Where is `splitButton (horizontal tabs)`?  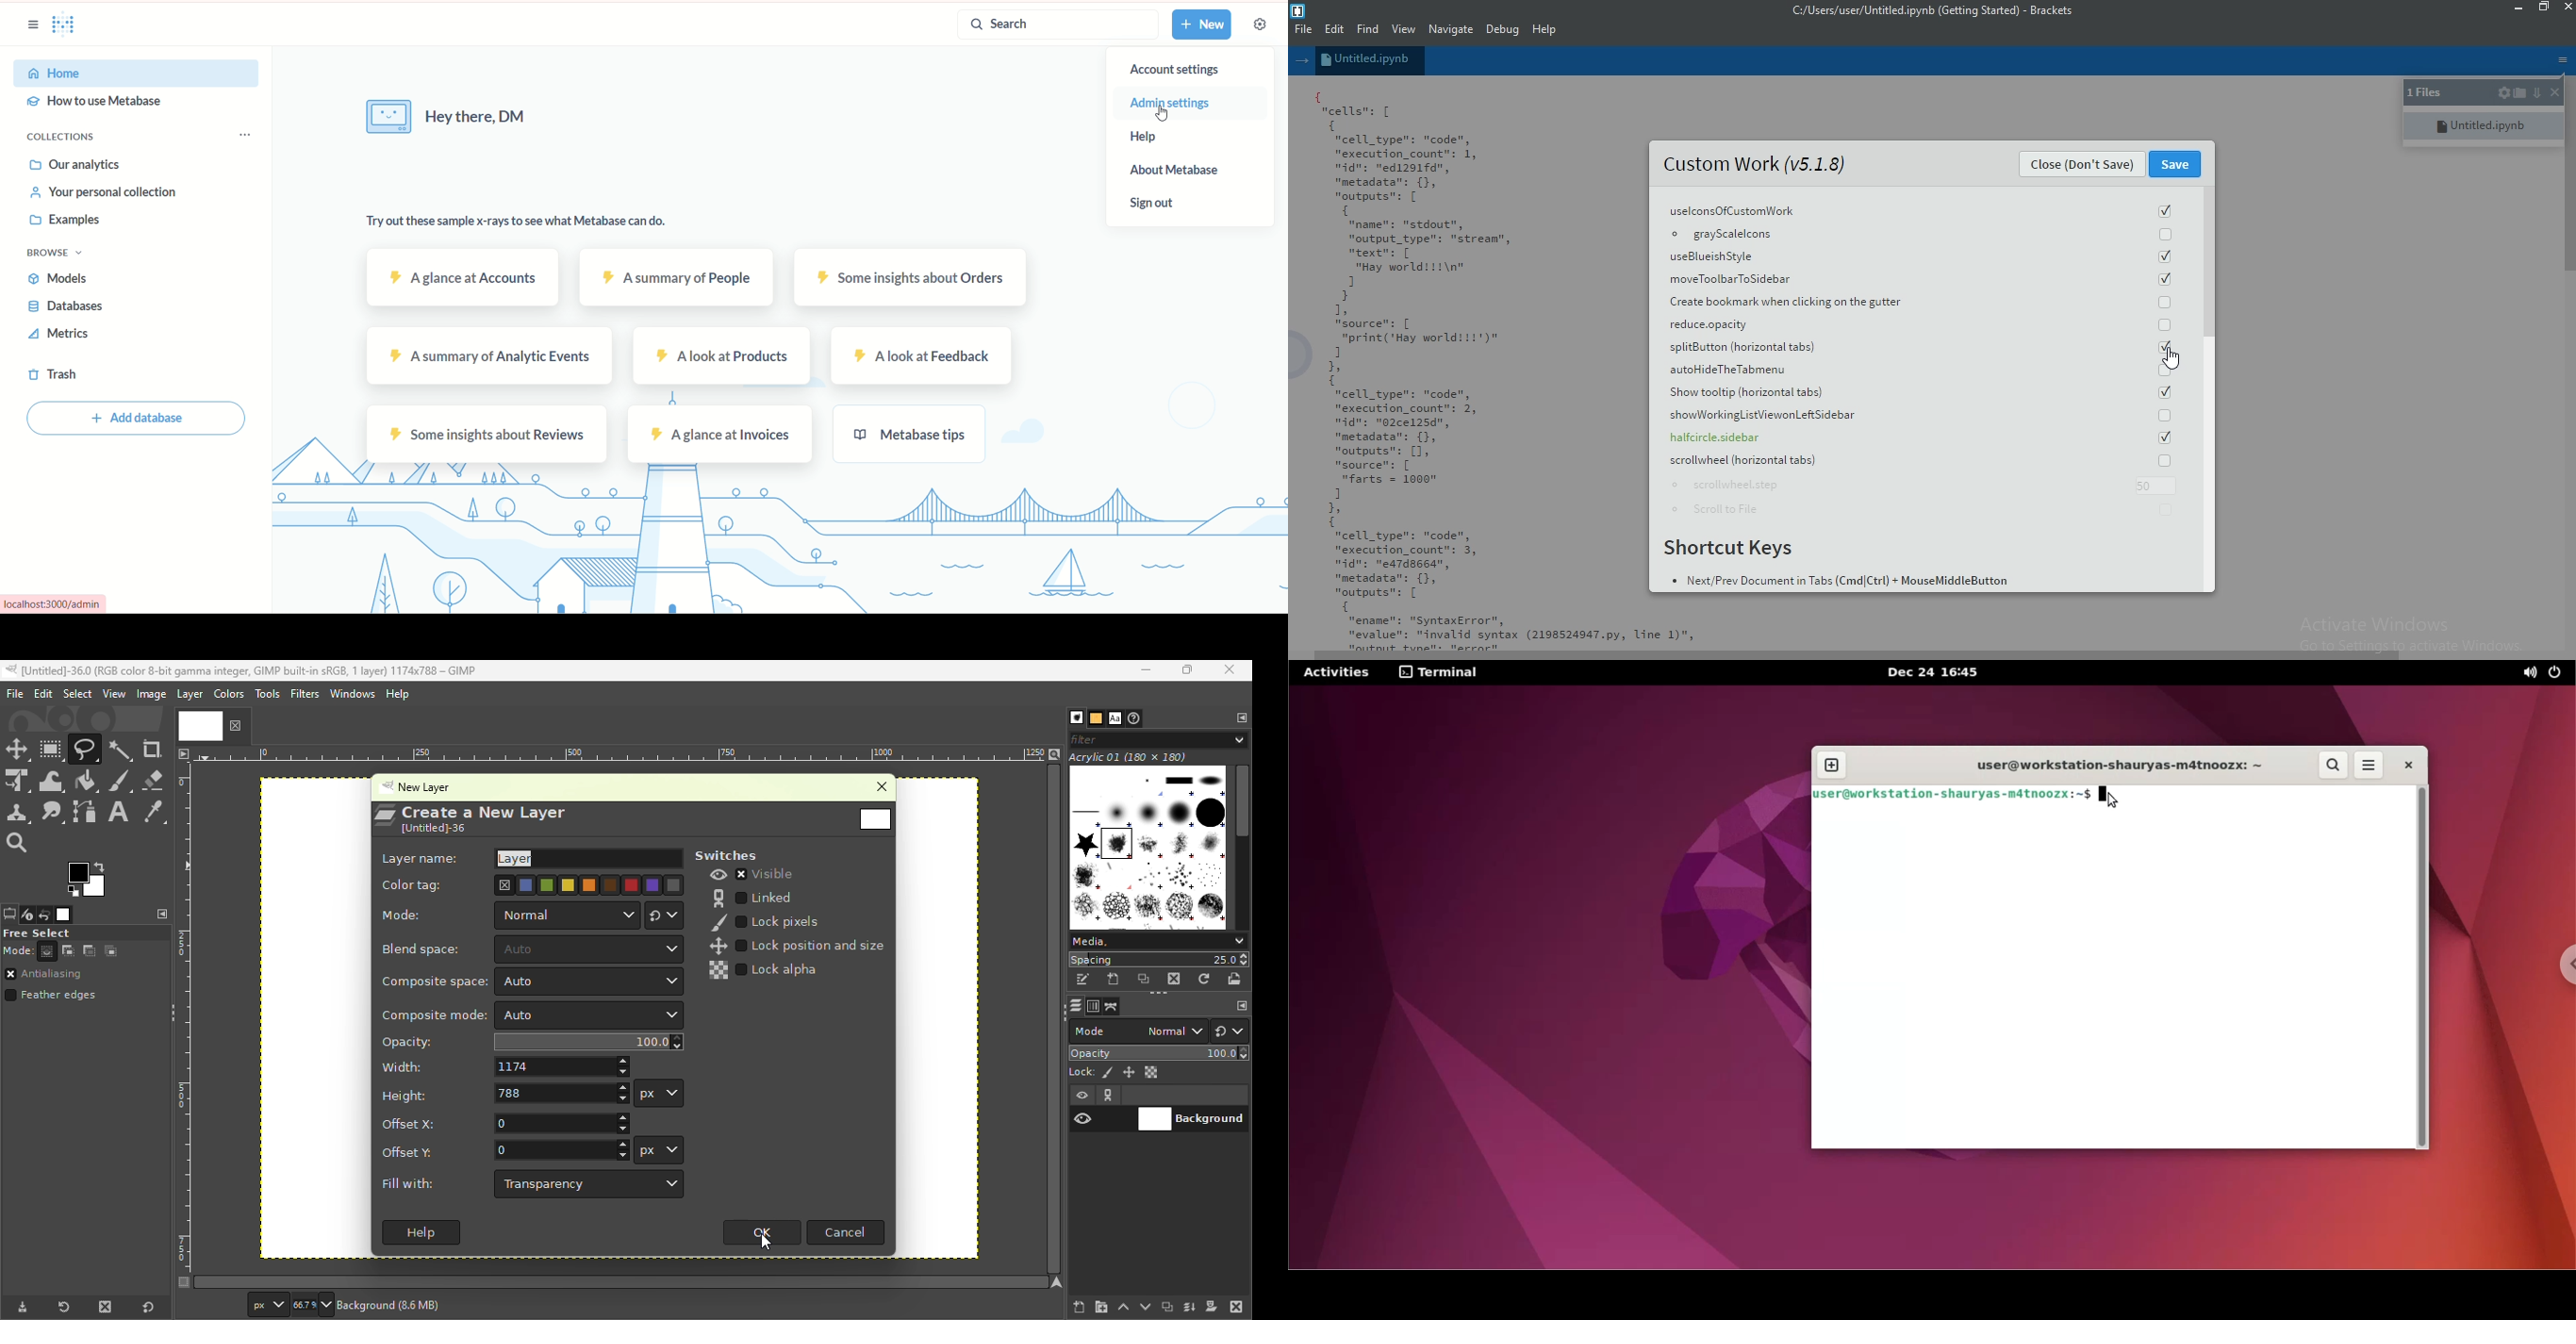 splitButton (horizontal tabs) is located at coordinates (1926, 350).